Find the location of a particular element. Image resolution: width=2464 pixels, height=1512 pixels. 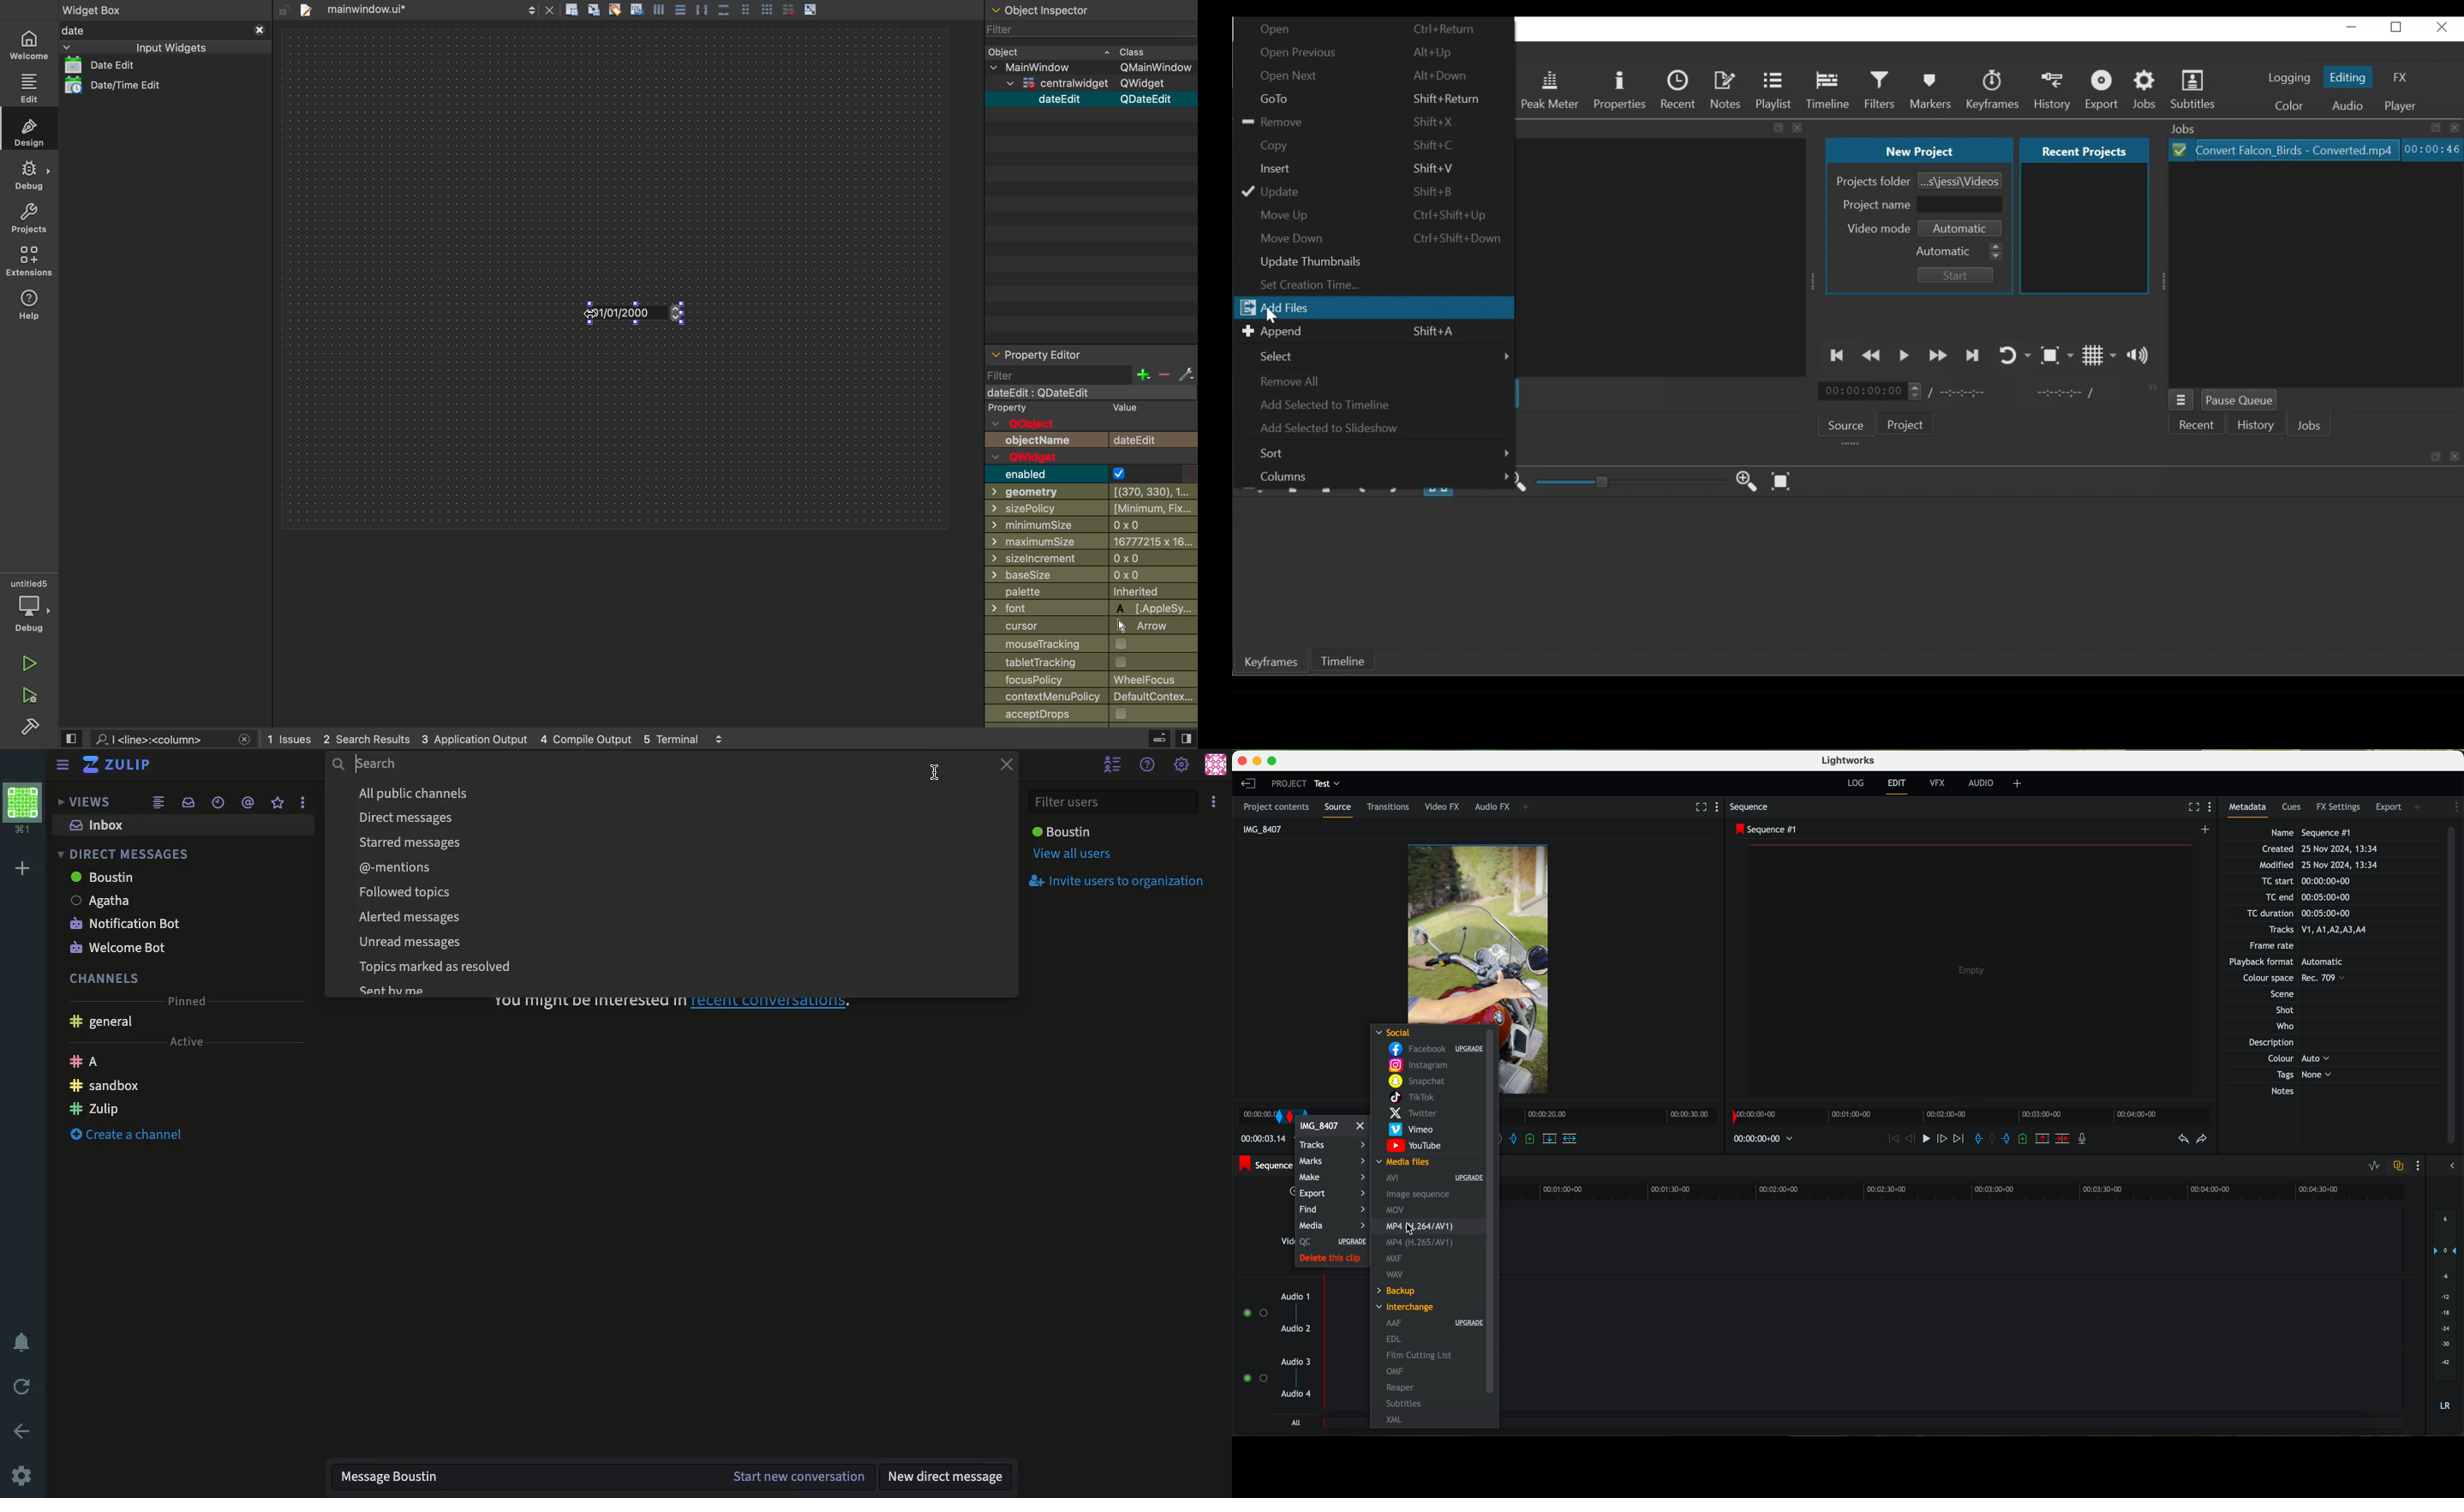

property editor is located at coordinates (1090, 354).